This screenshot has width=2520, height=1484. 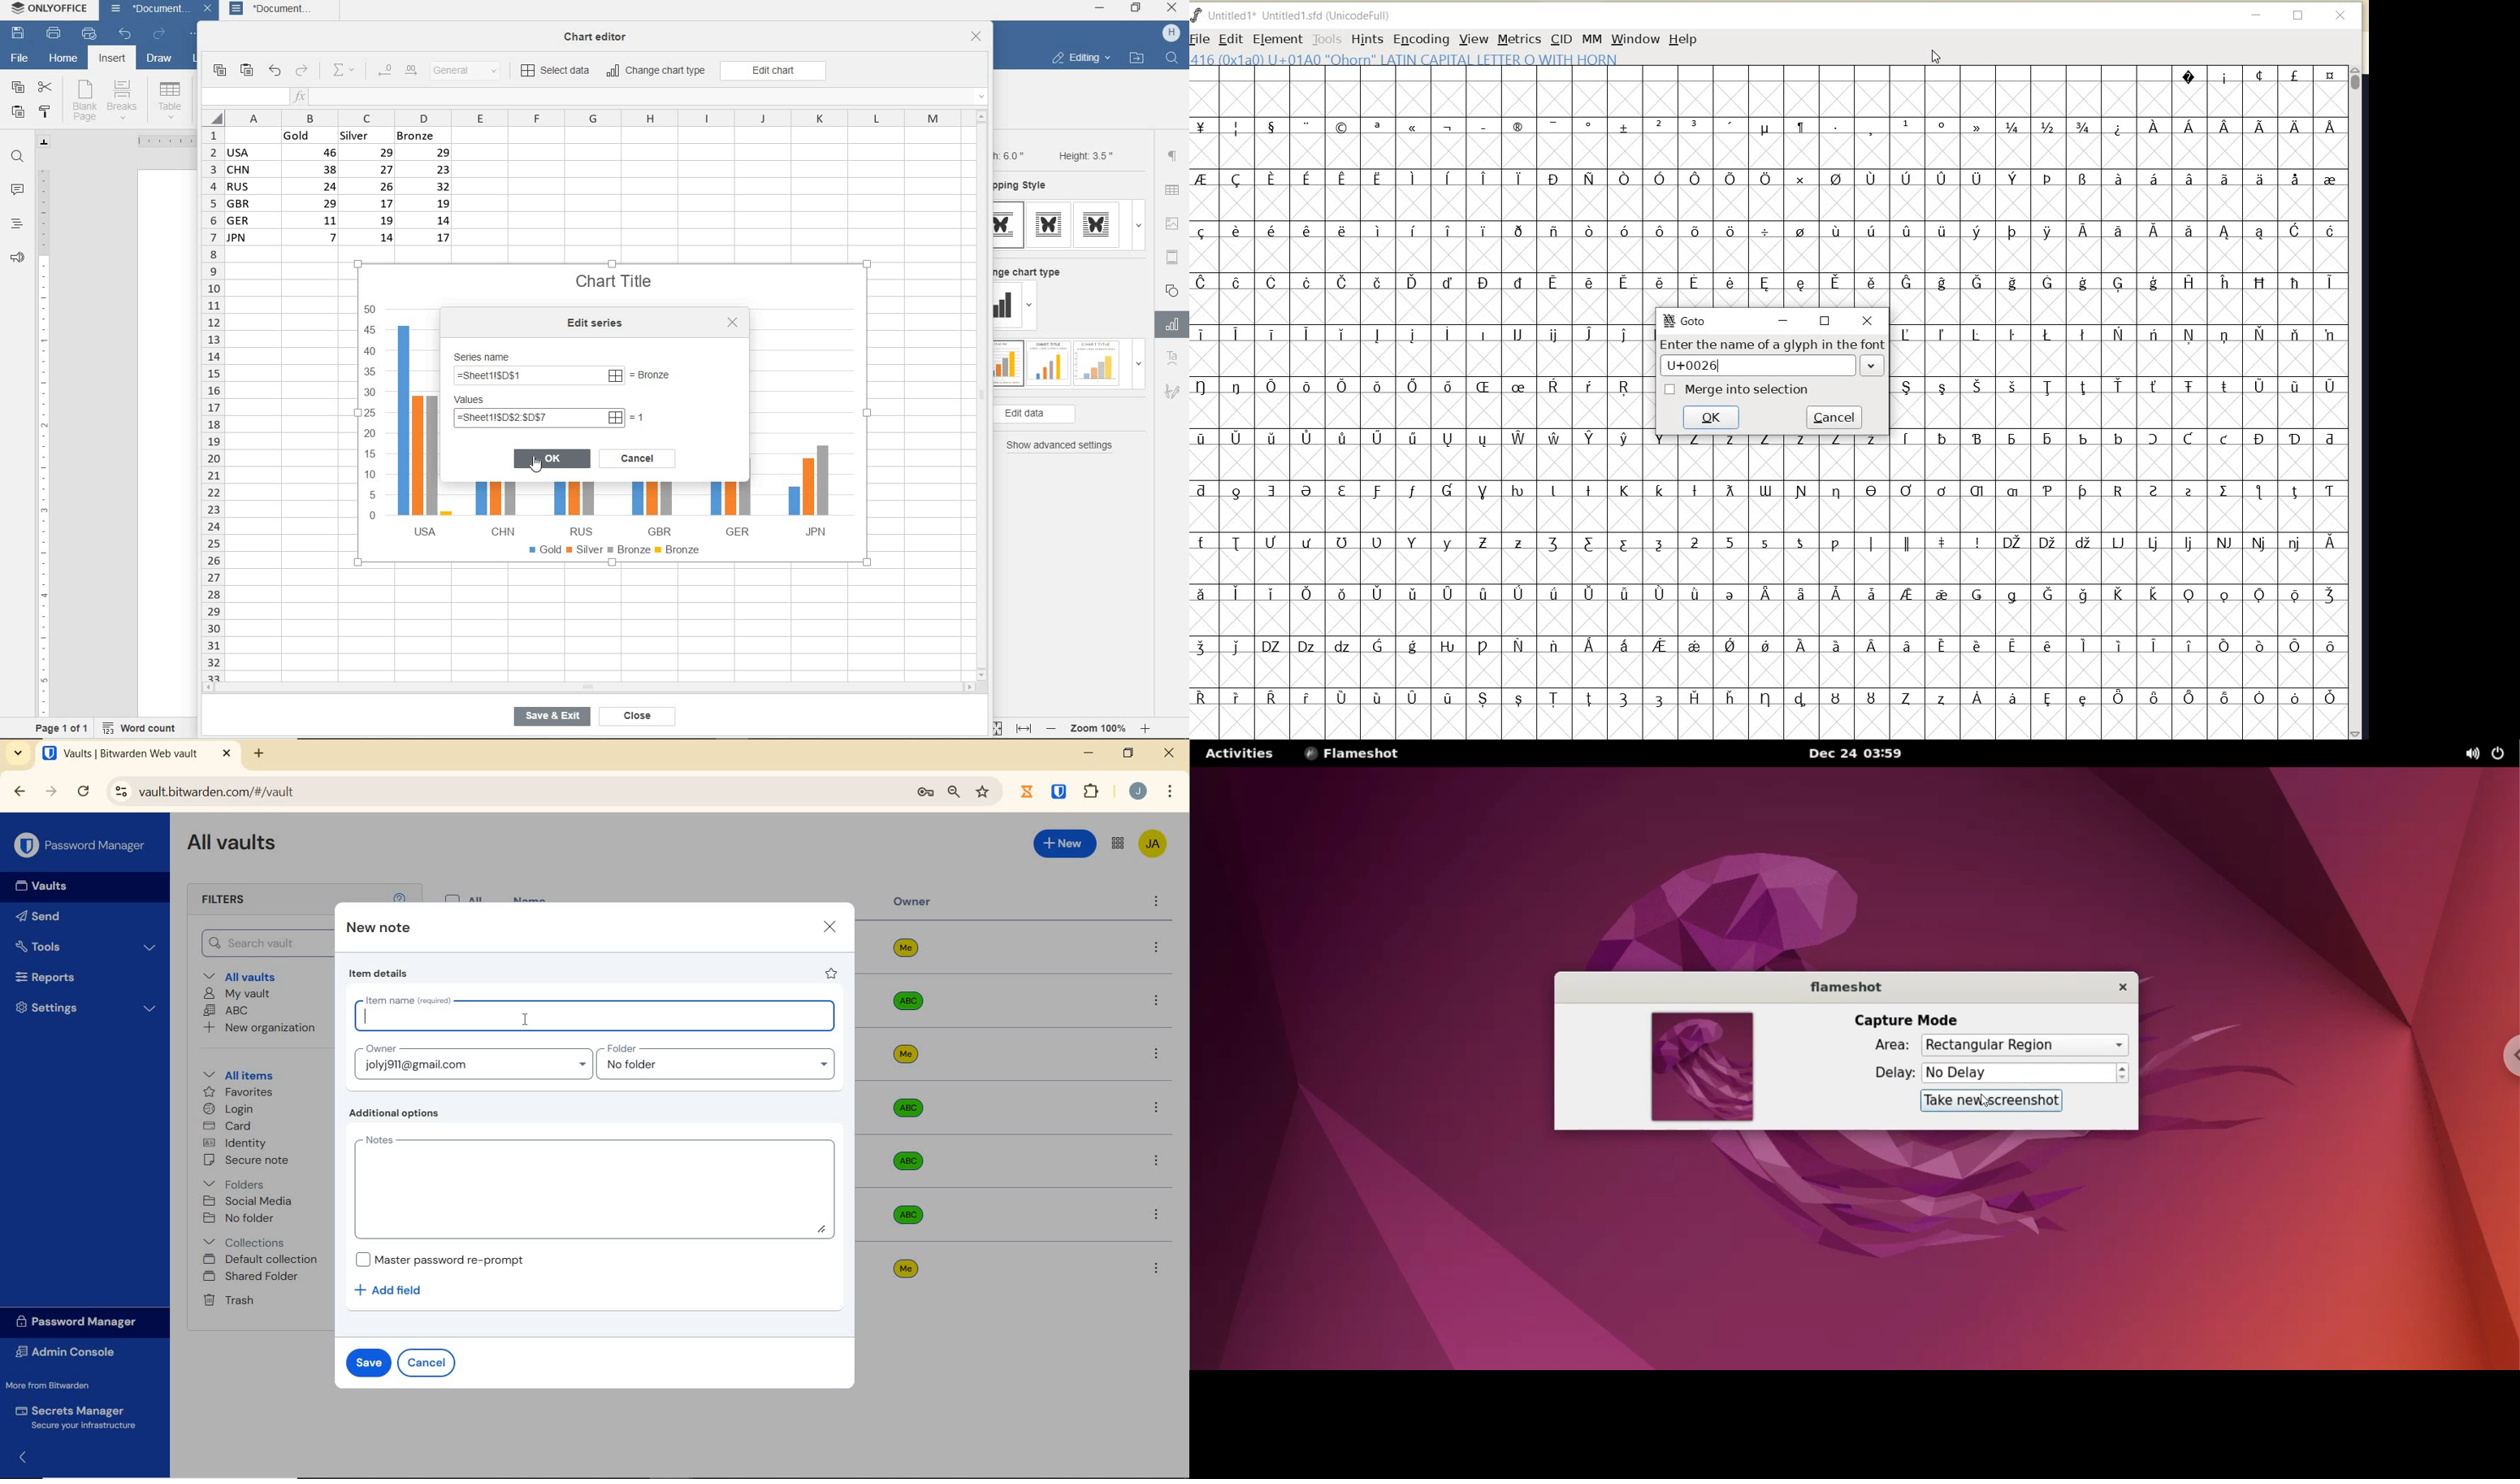 I want to click on type 1 , so click(x=1008, y=364).